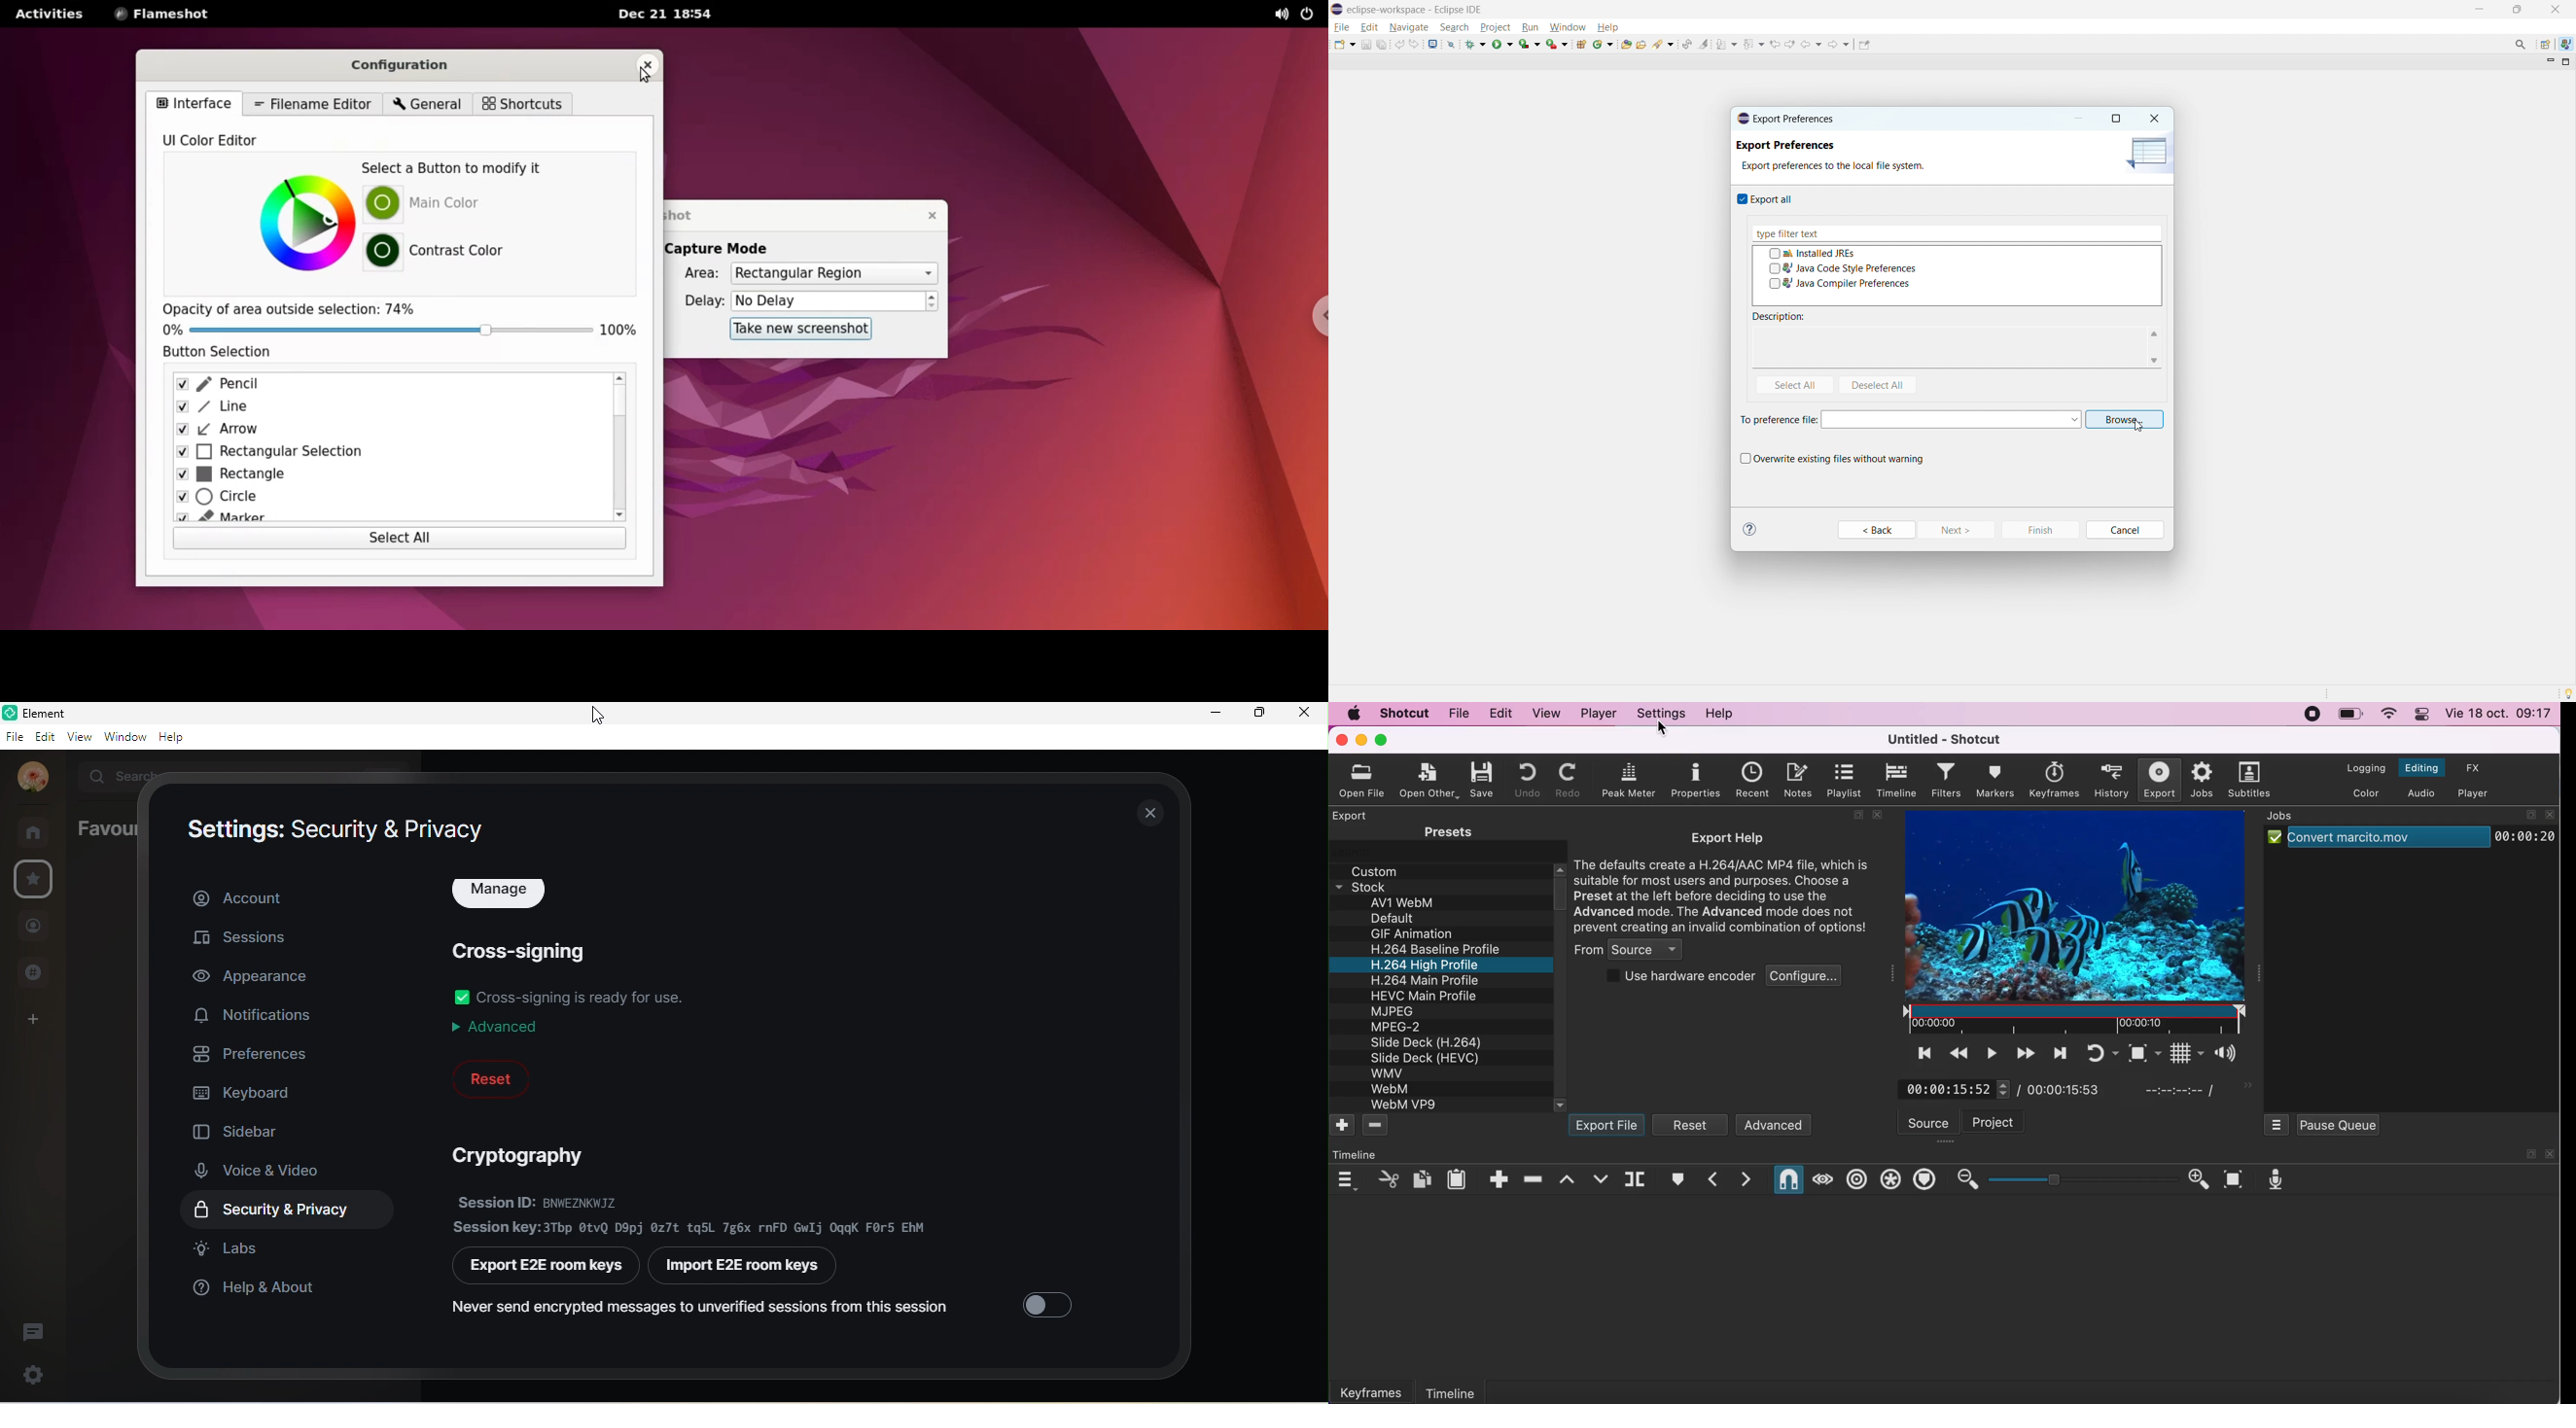 This screenshot has width=2576, height=1428. Describe the element at coordinates (9, 712) in the screenshot. I see `element logo` at that location.